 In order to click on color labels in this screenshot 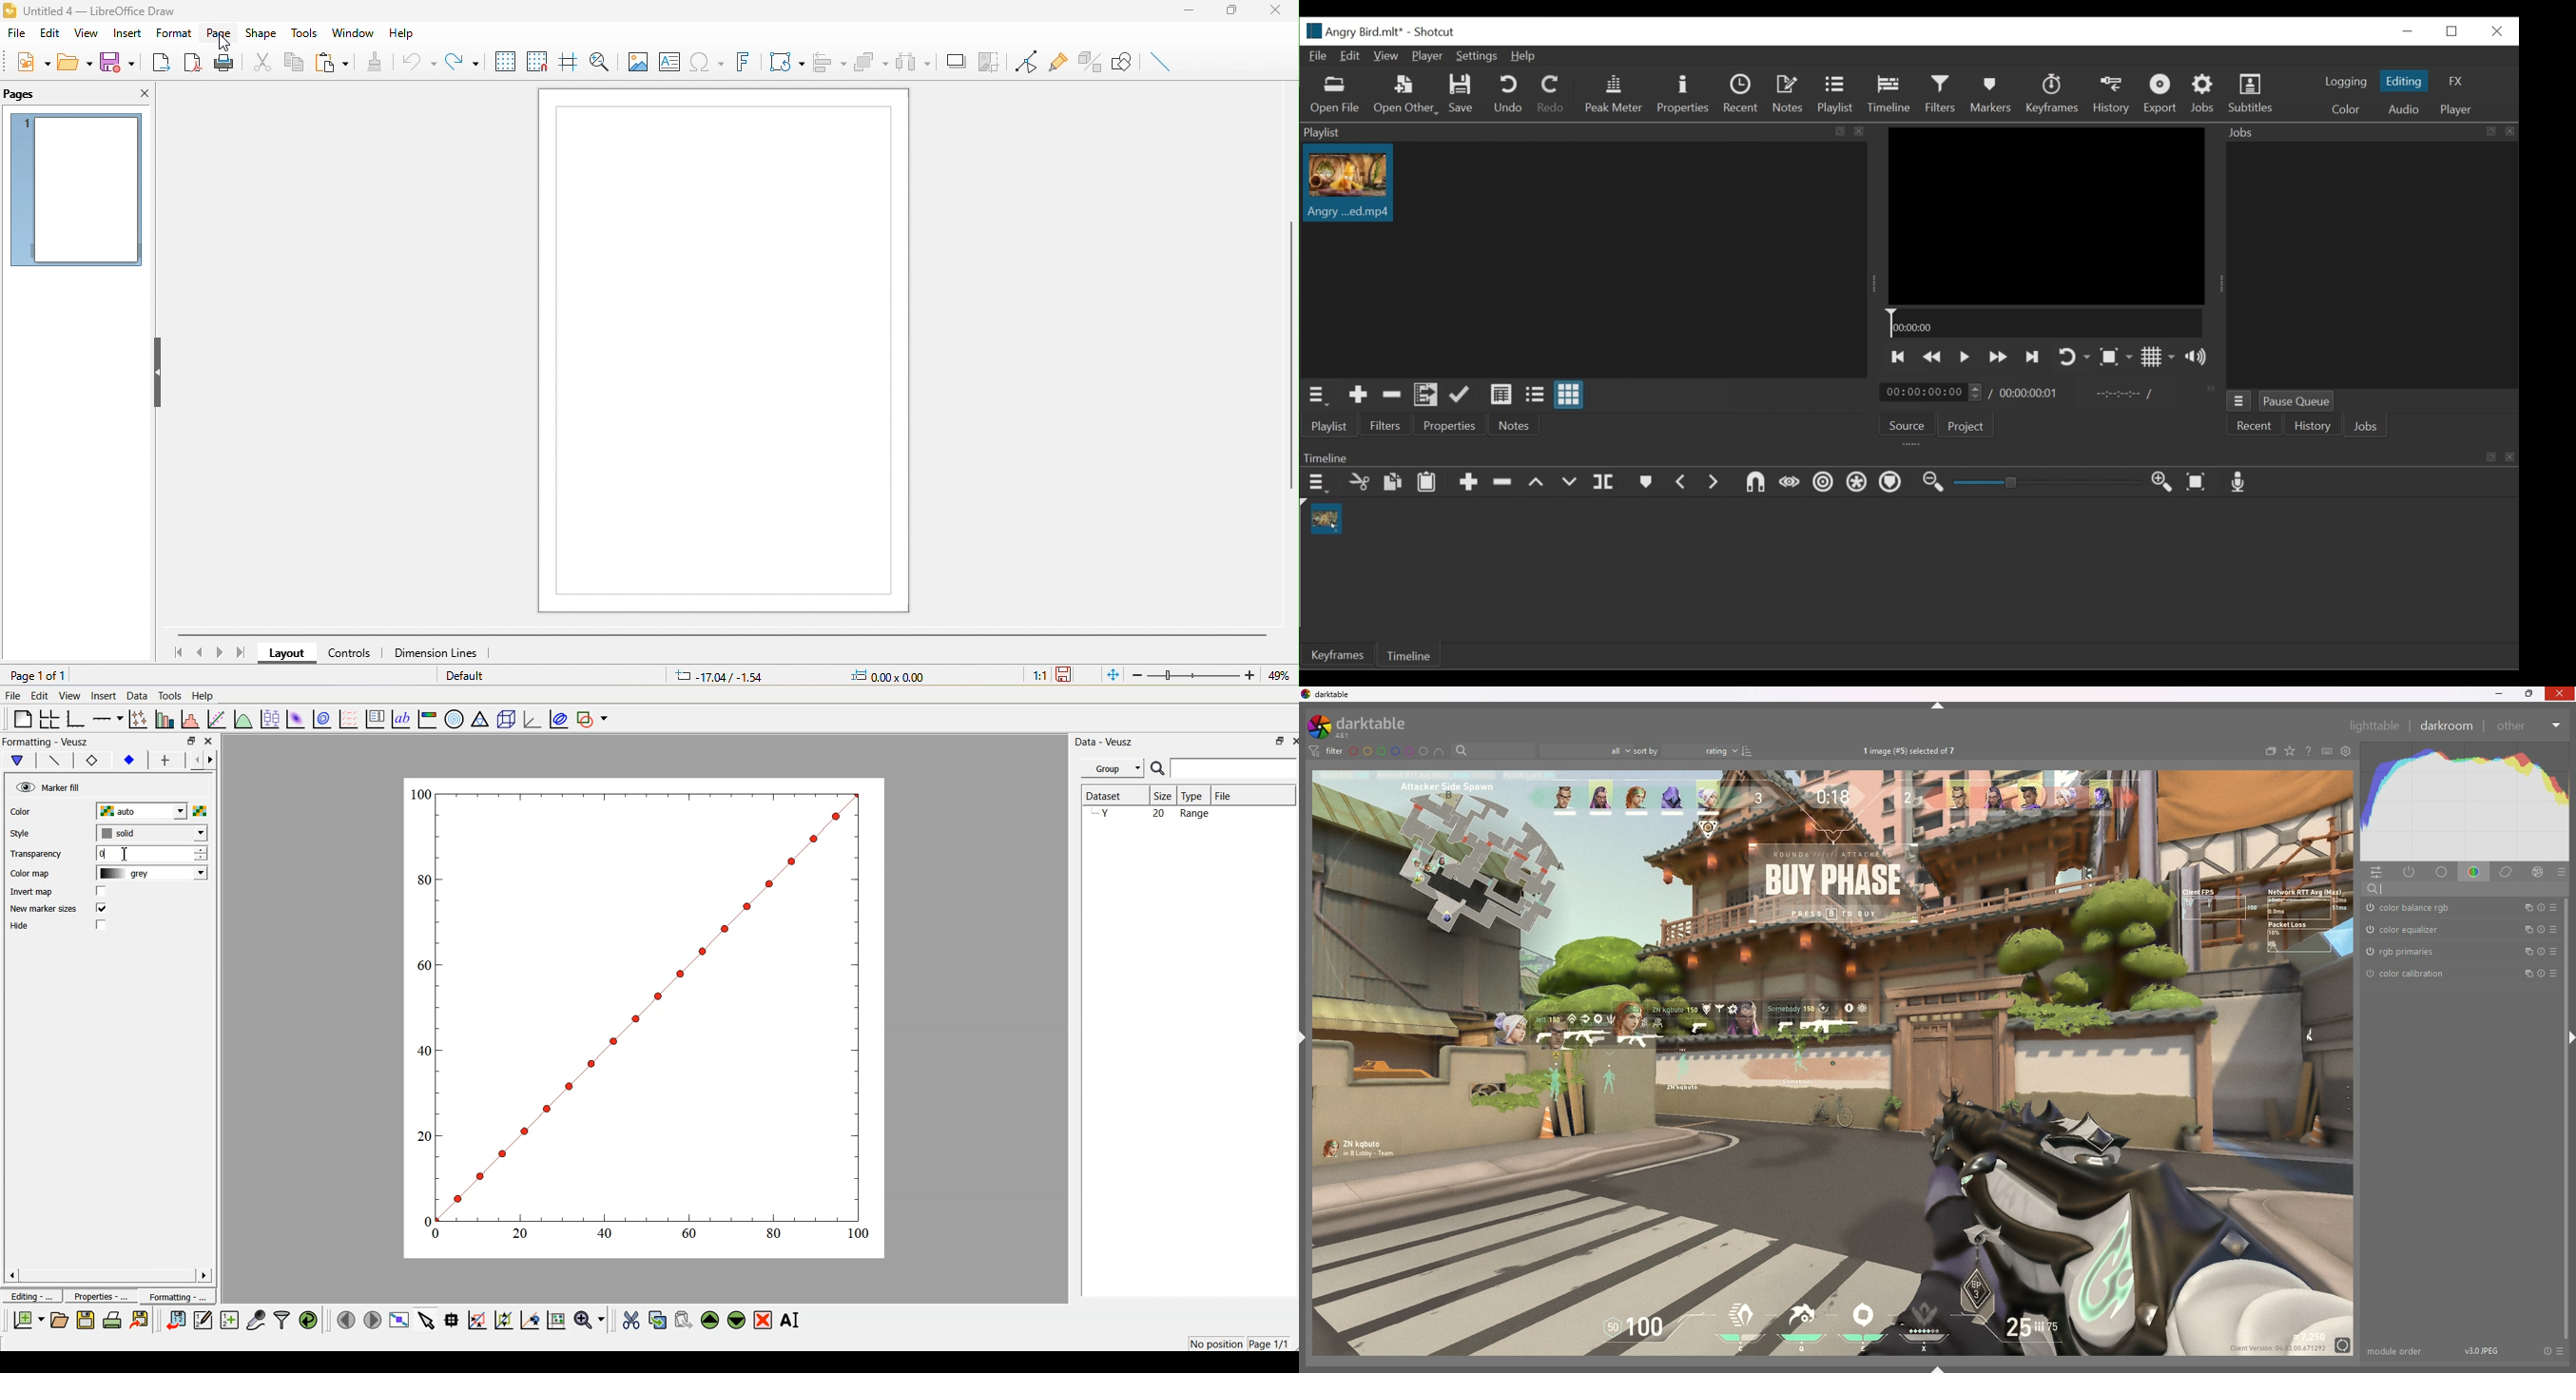, I will do `click(1389, 752)`.